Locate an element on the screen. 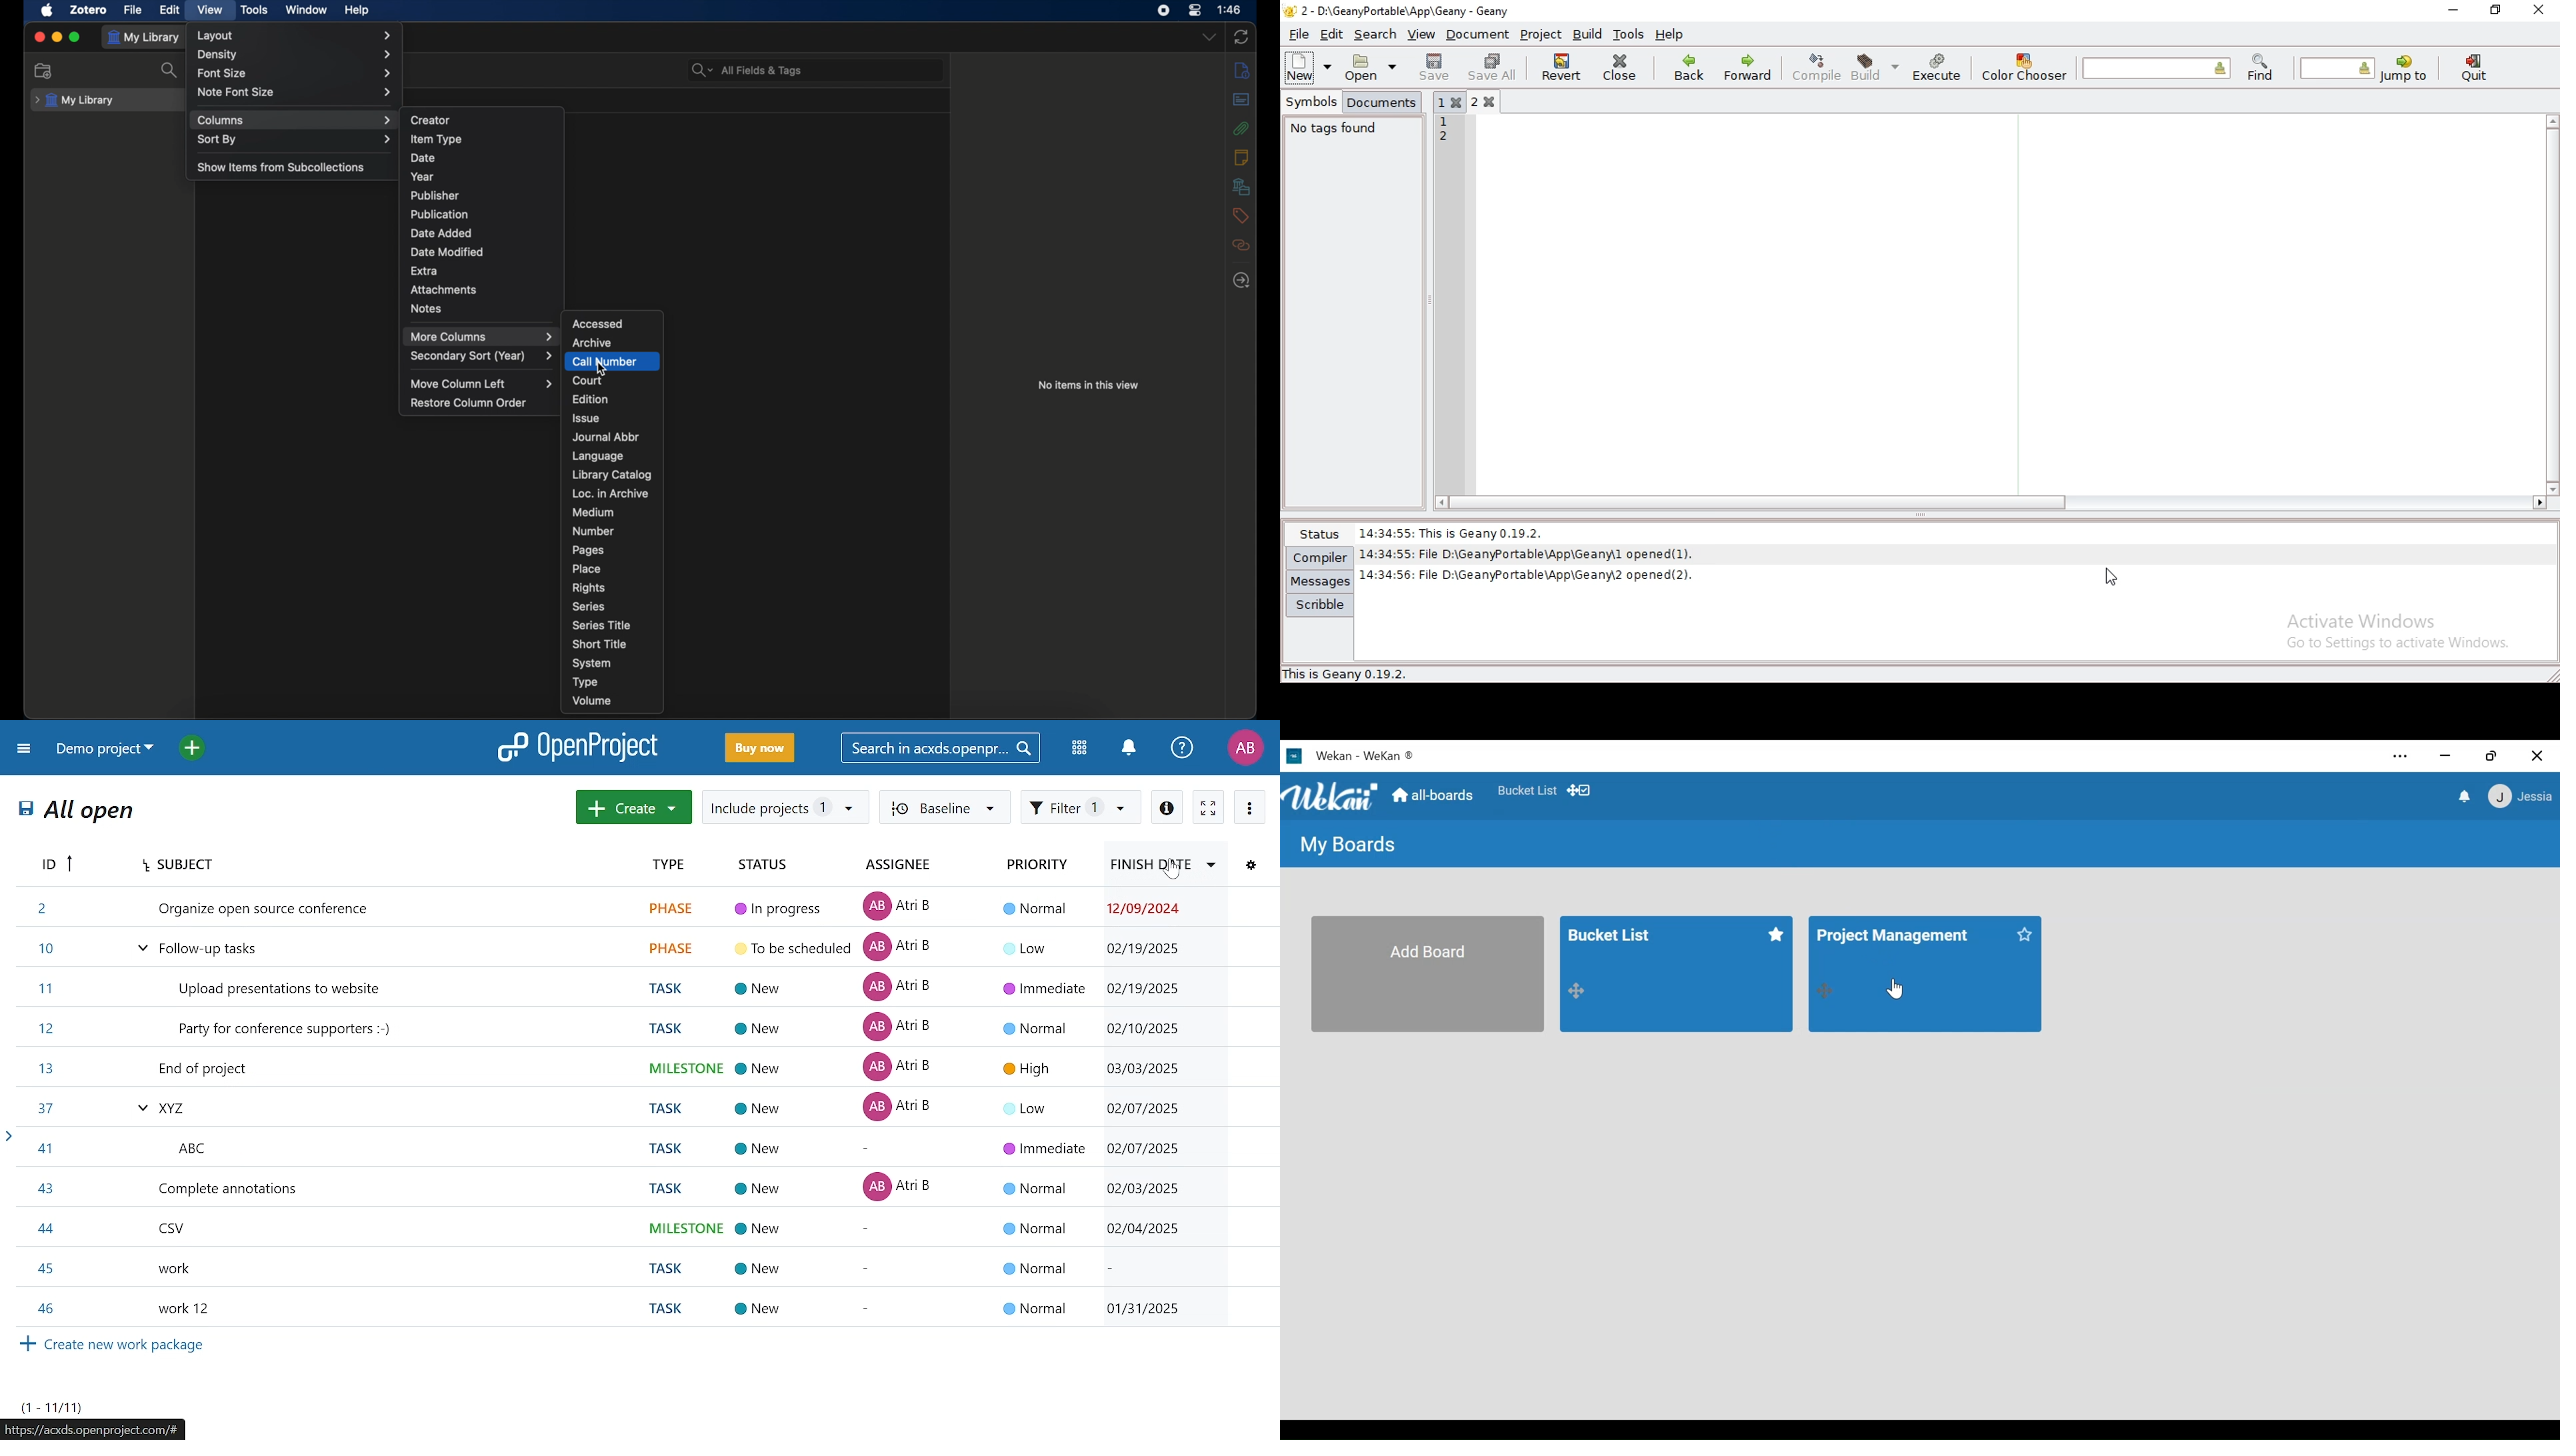 The image size is (2576, 1456). date is located at coordinates (423, 157).